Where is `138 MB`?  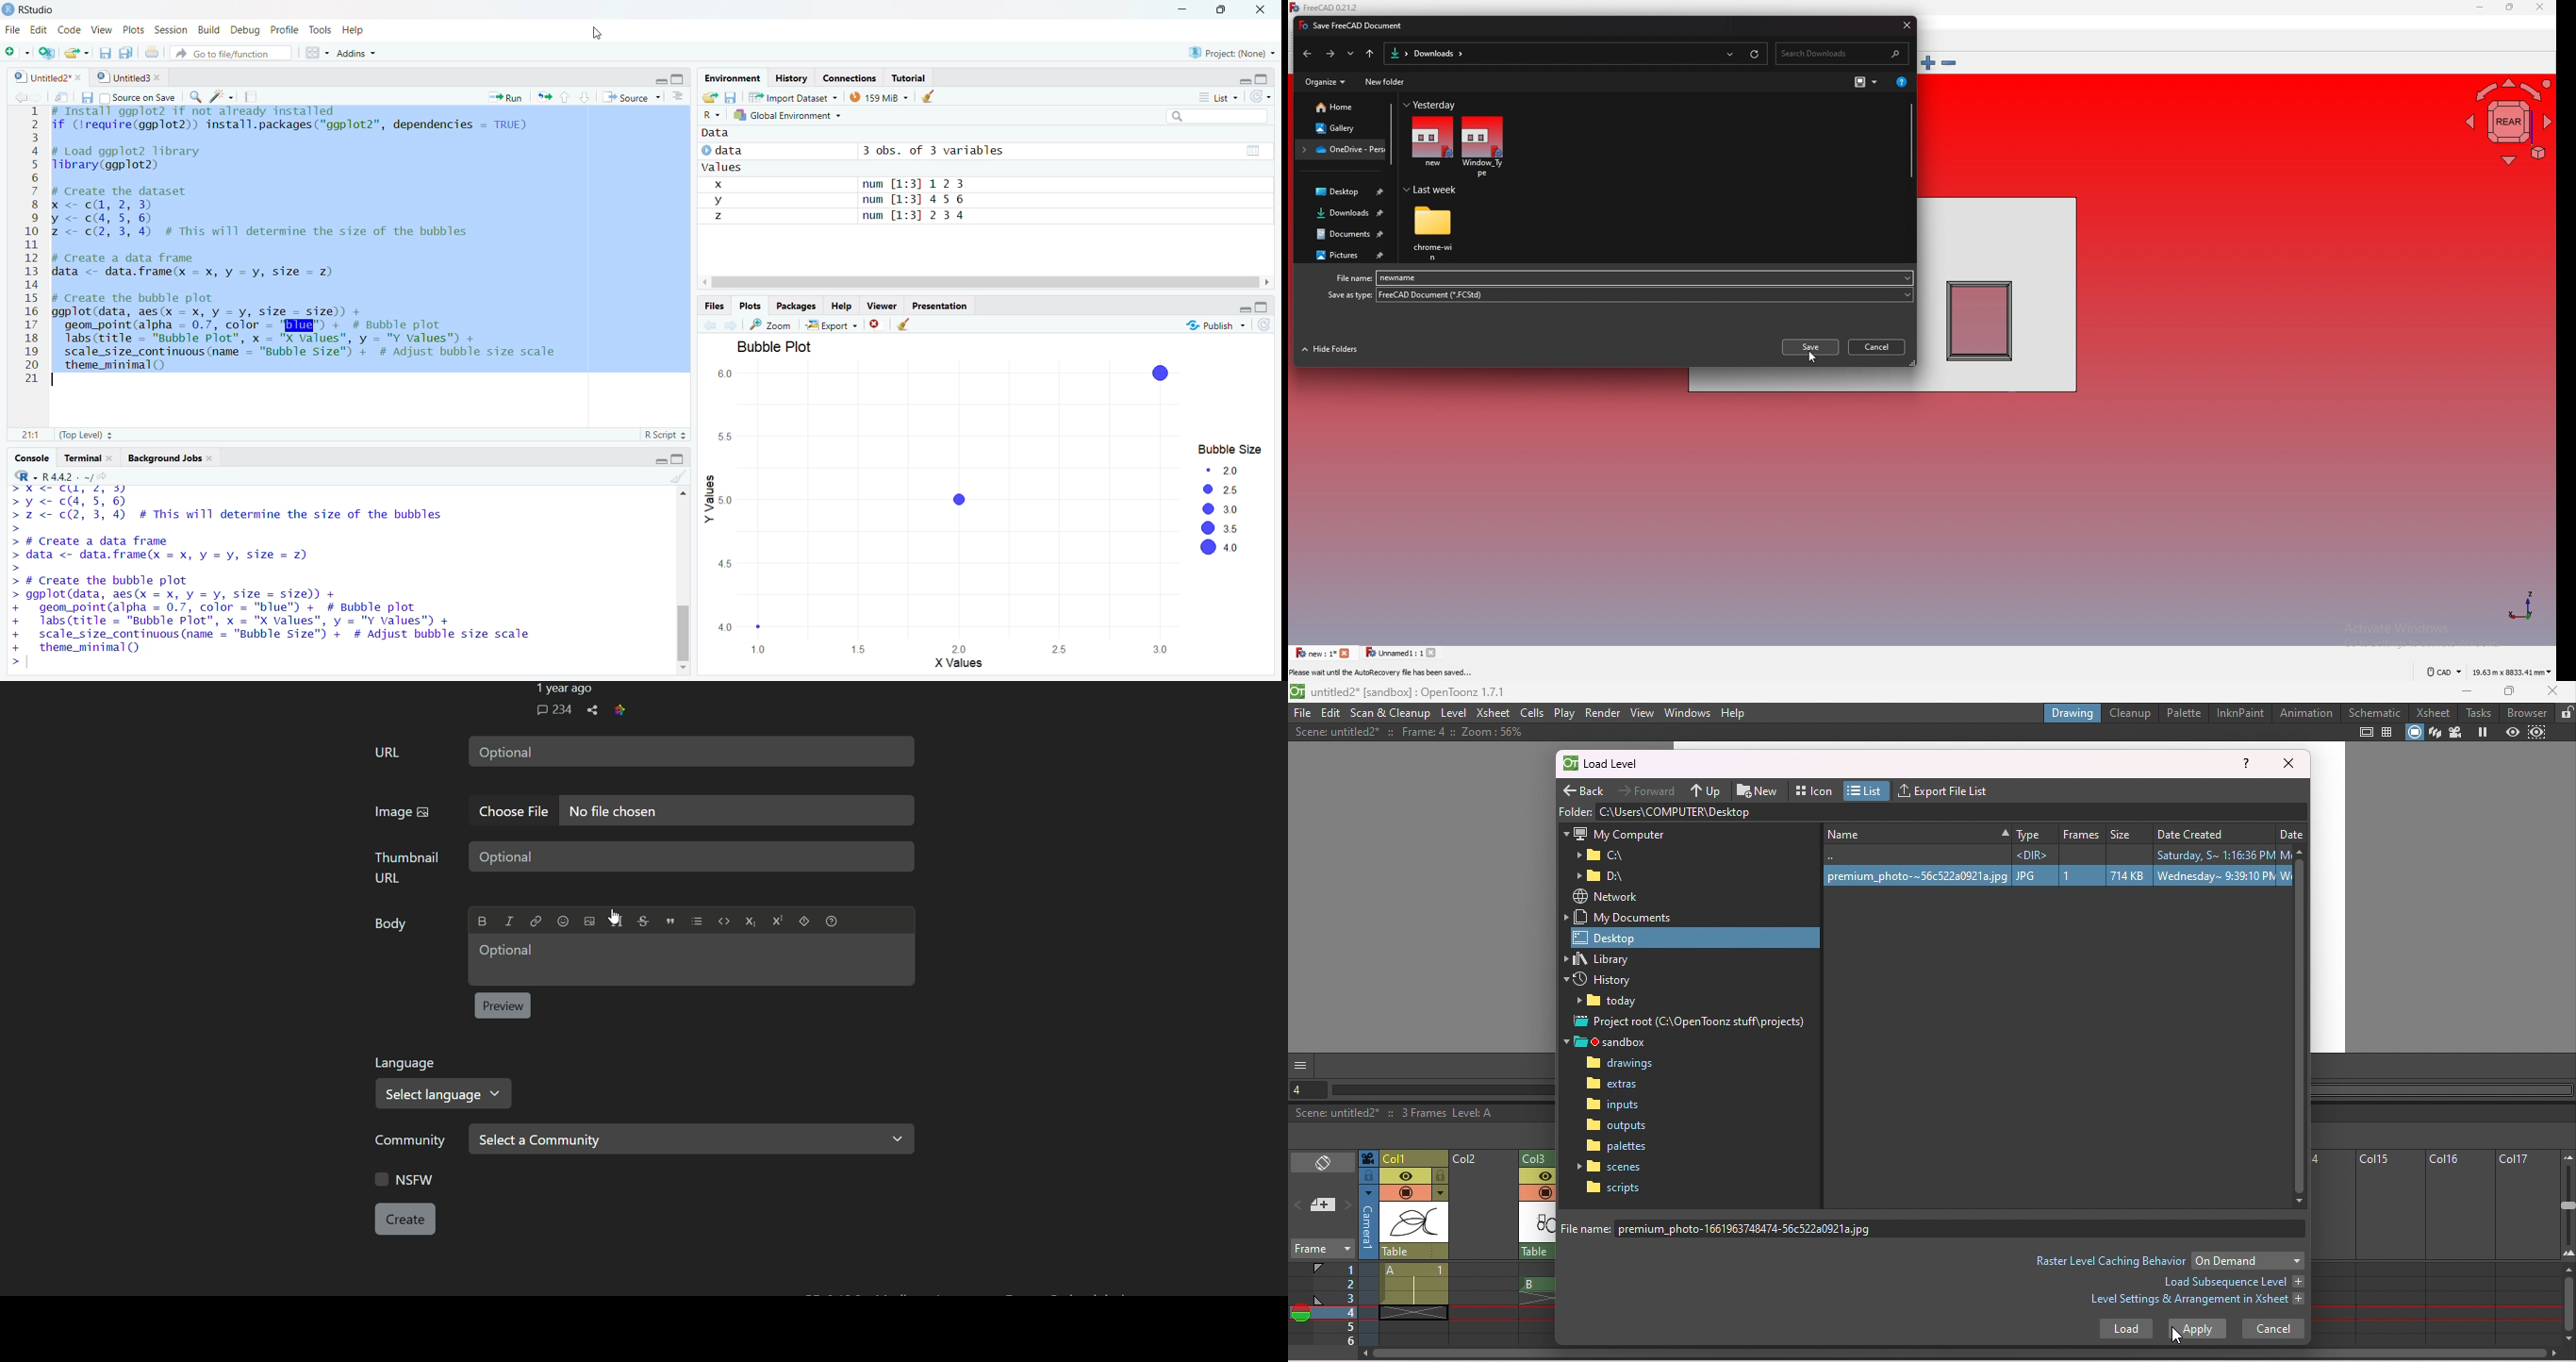 138 MB is located at coordinates (879, 96).